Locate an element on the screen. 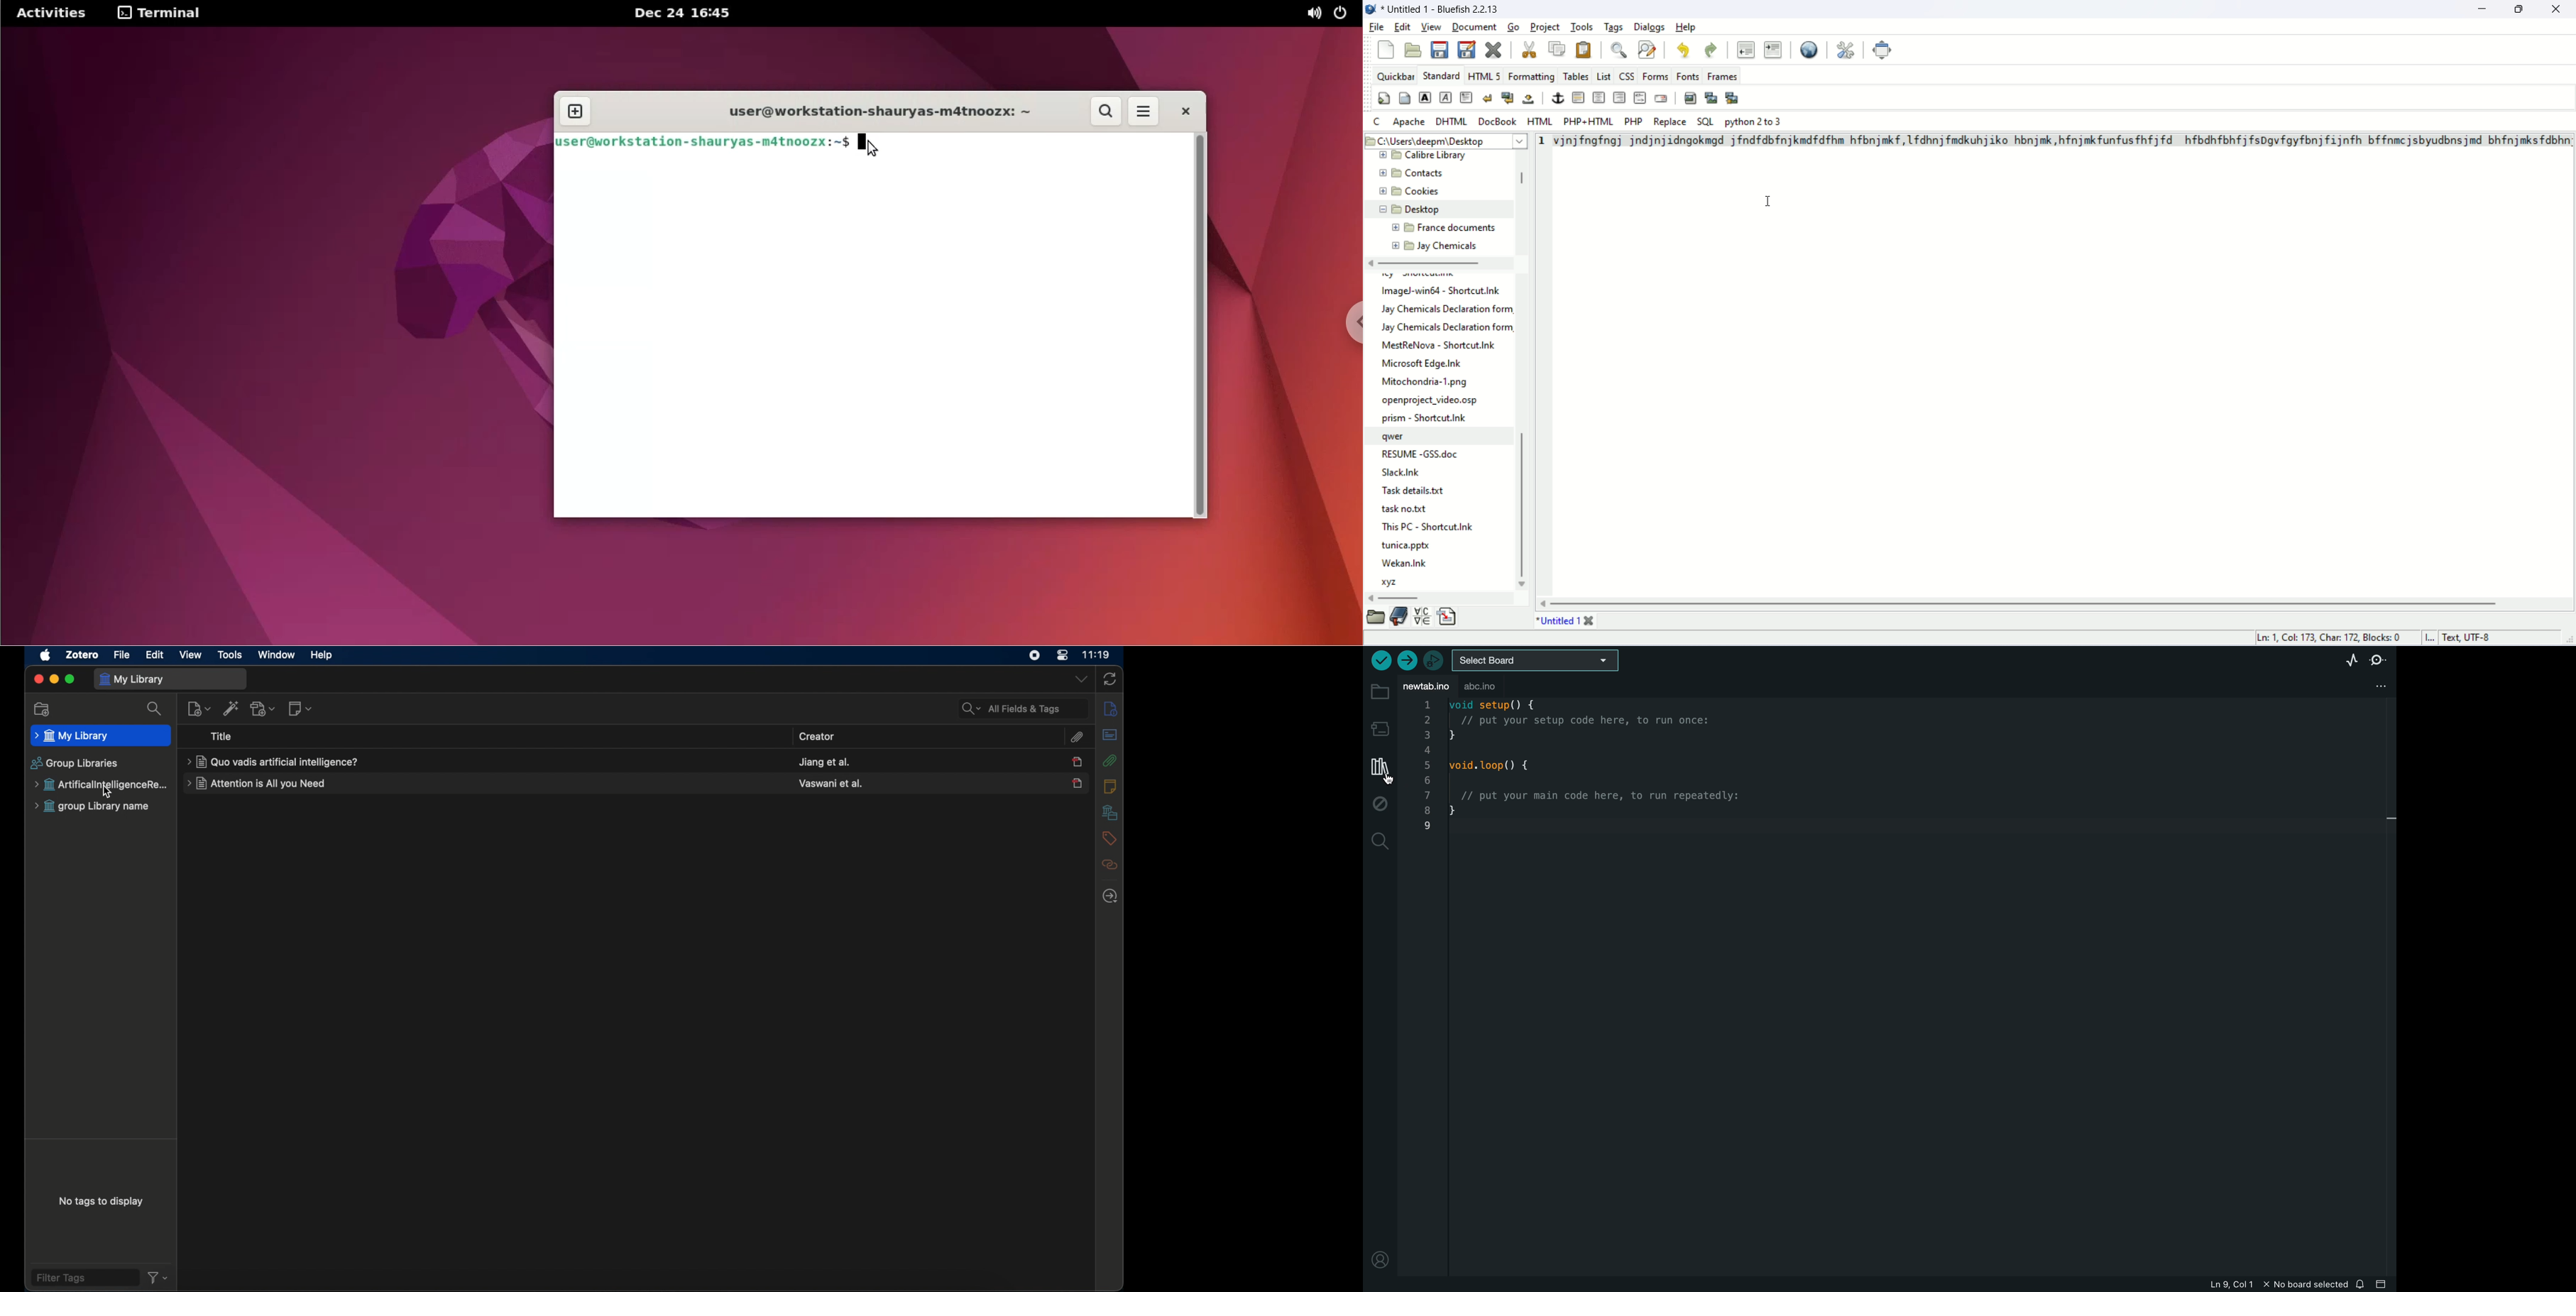 The image size is (2576, 1316). cursor is located at coordinates (1384, 777).